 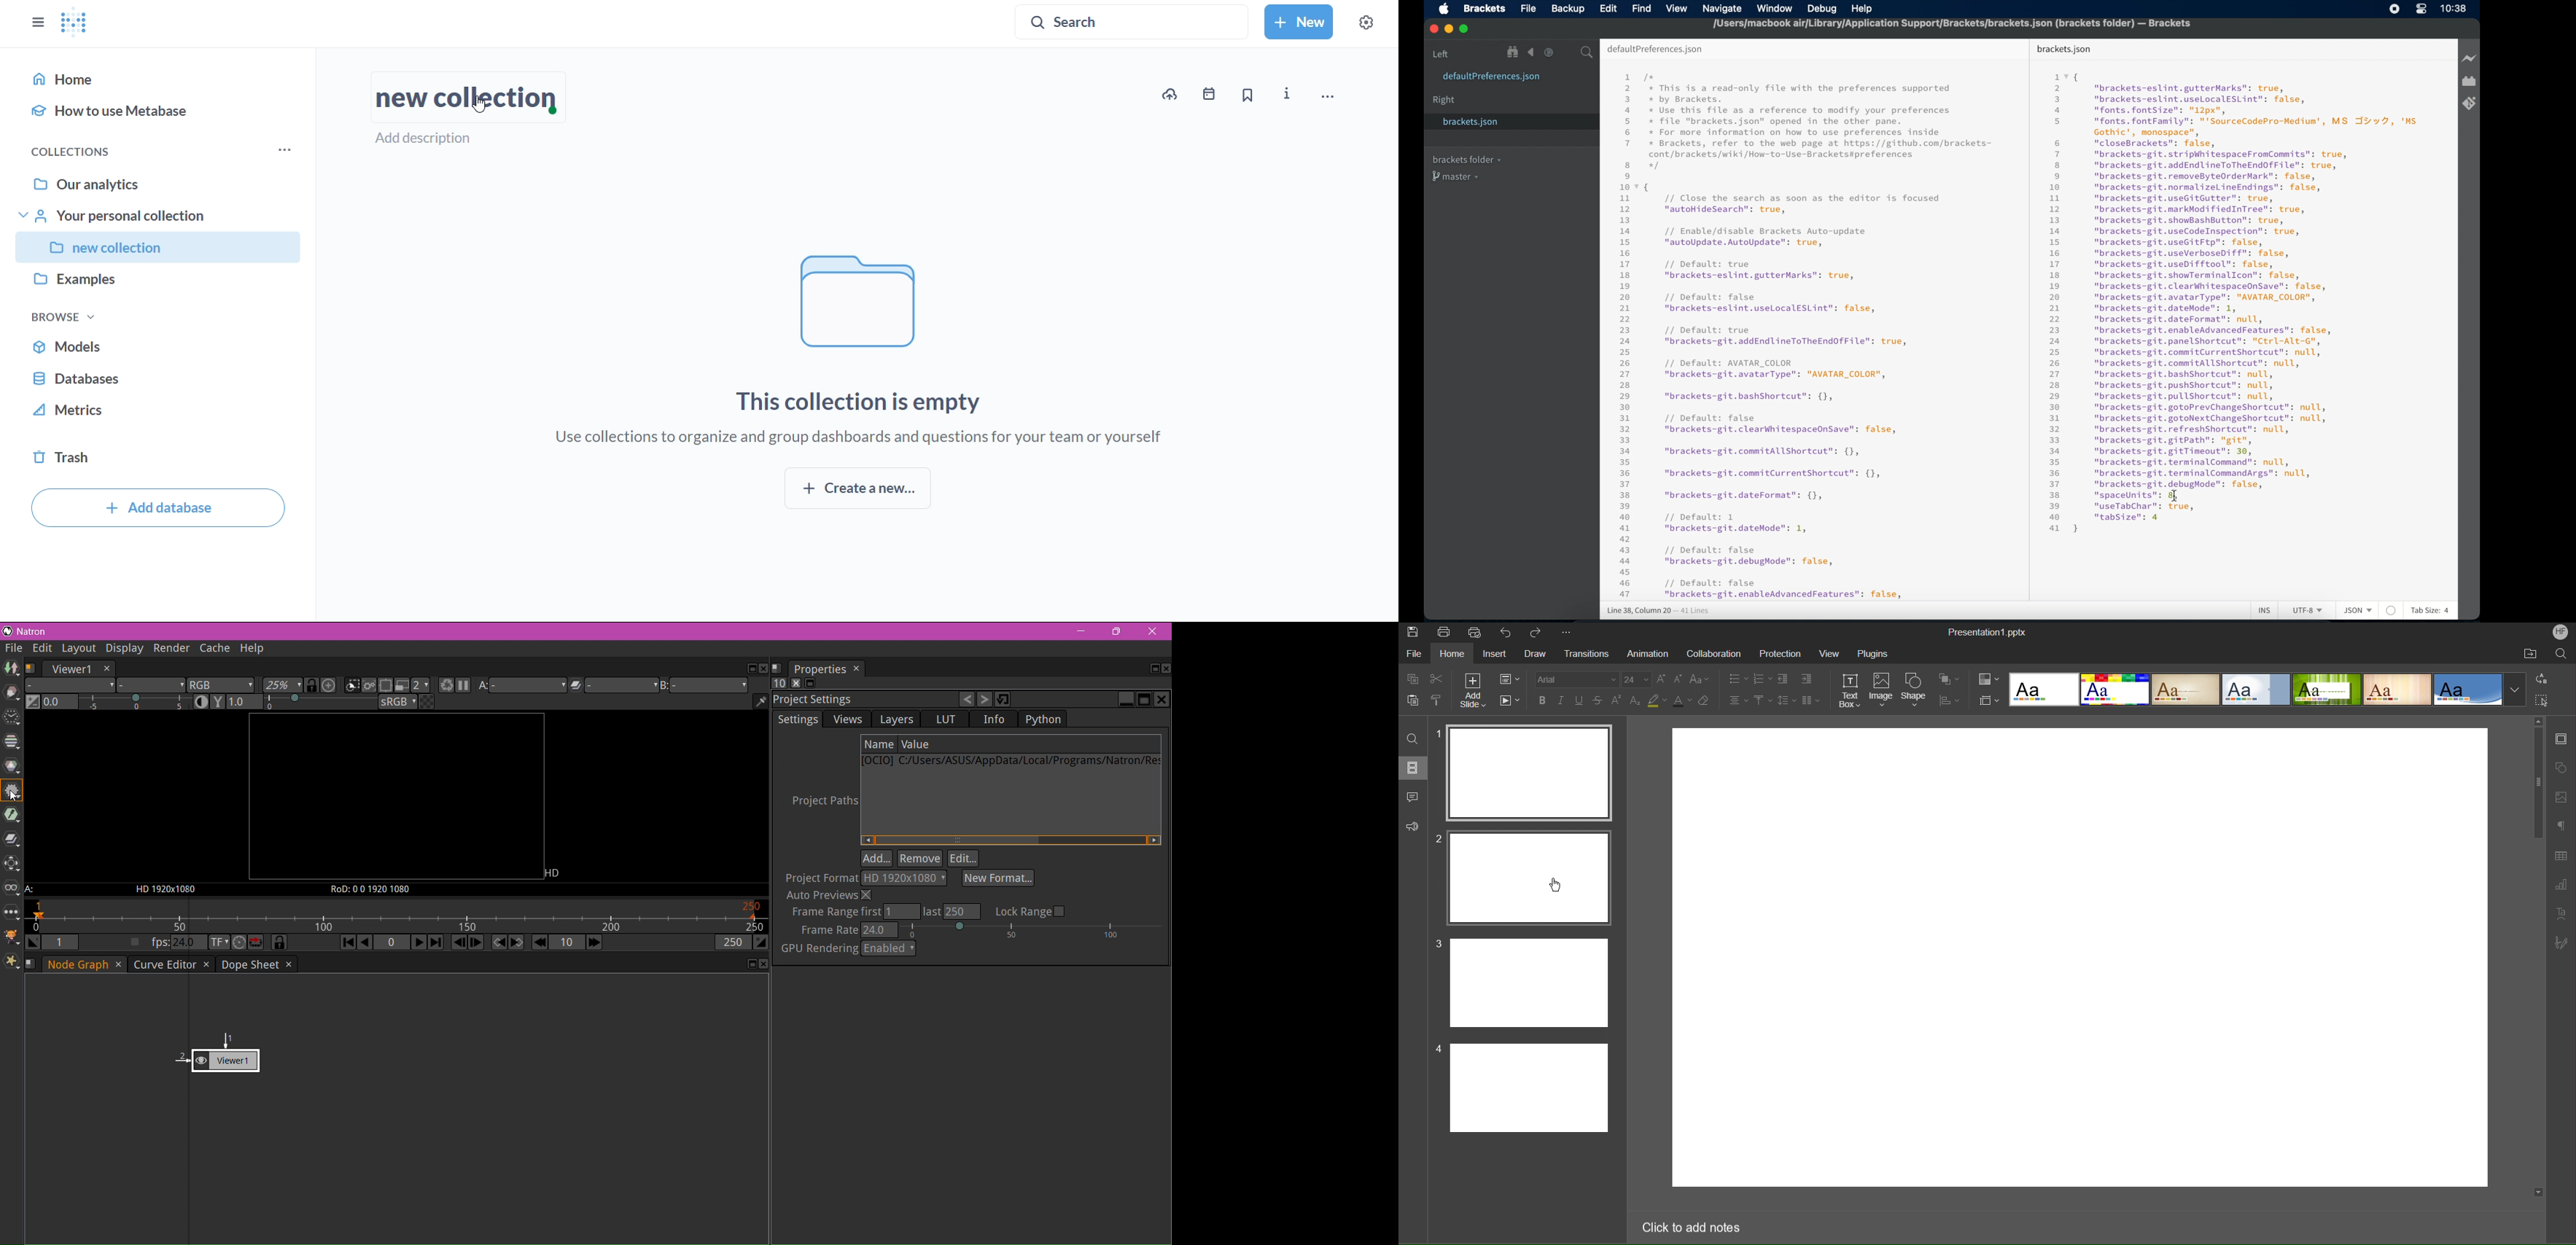 I want to click on brackets.json, so click(x=2064, y=50).